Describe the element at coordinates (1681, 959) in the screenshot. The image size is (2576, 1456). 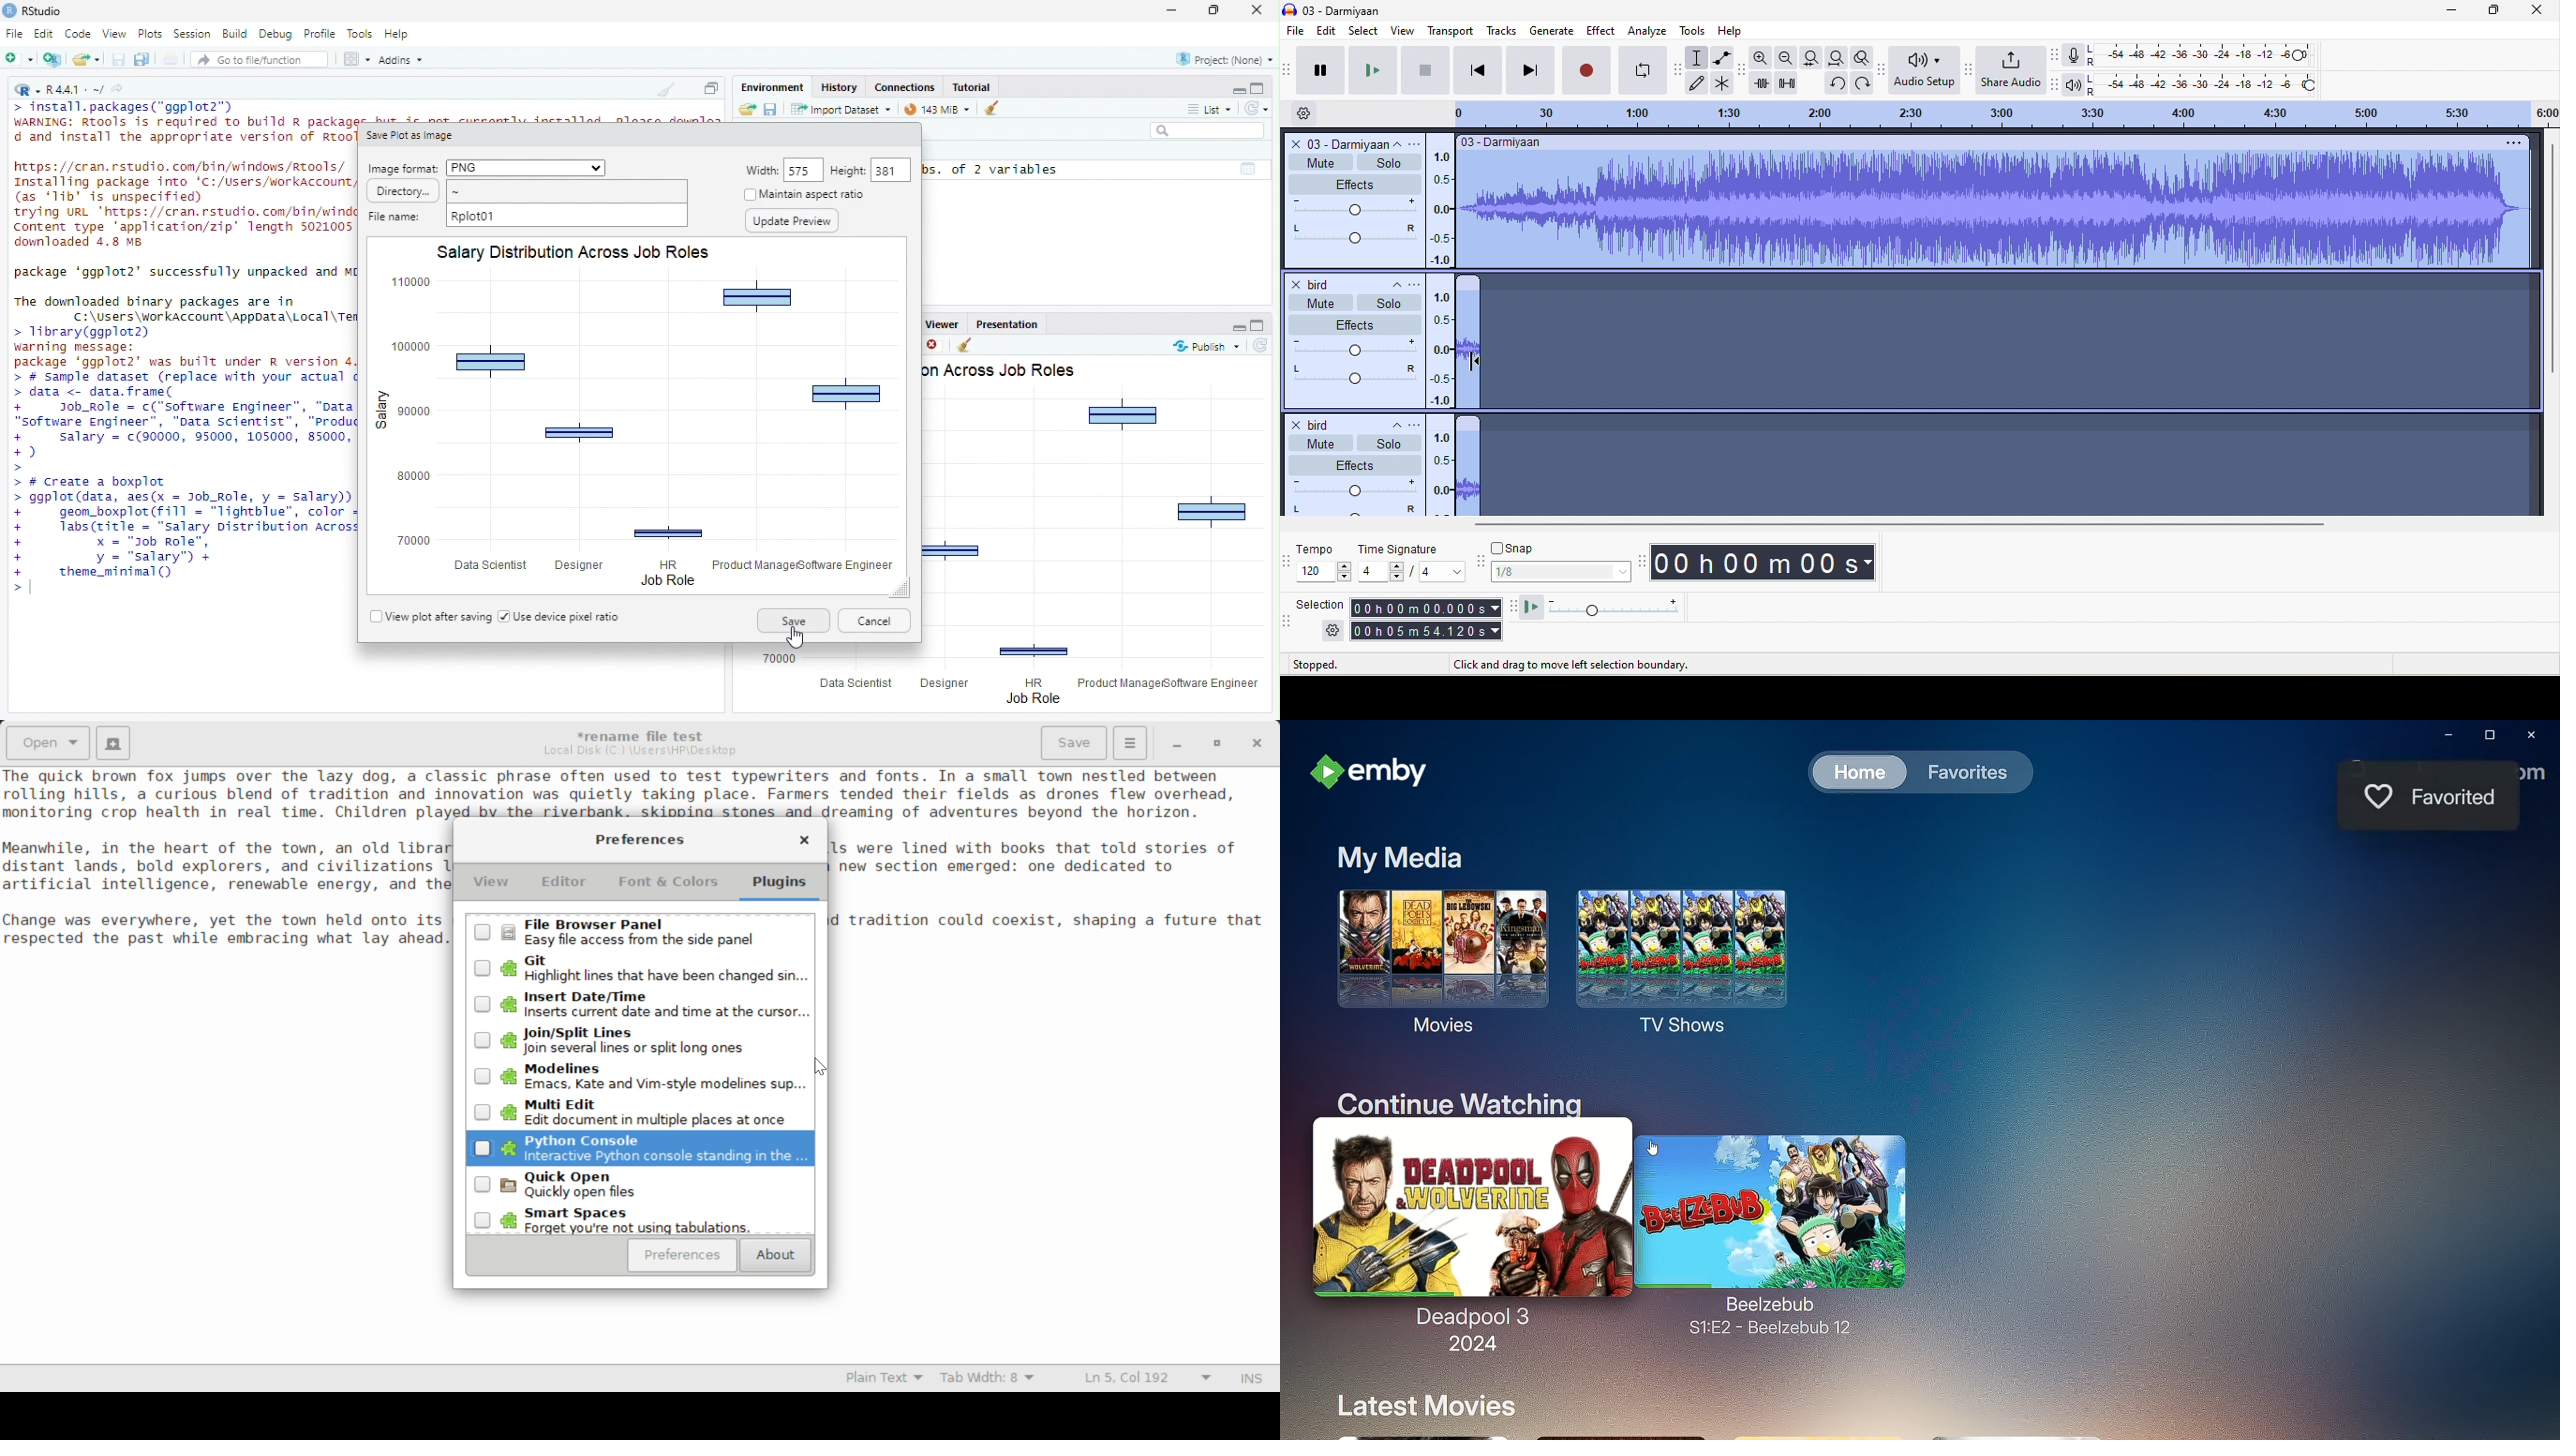
I see `TV Shows` at that location.